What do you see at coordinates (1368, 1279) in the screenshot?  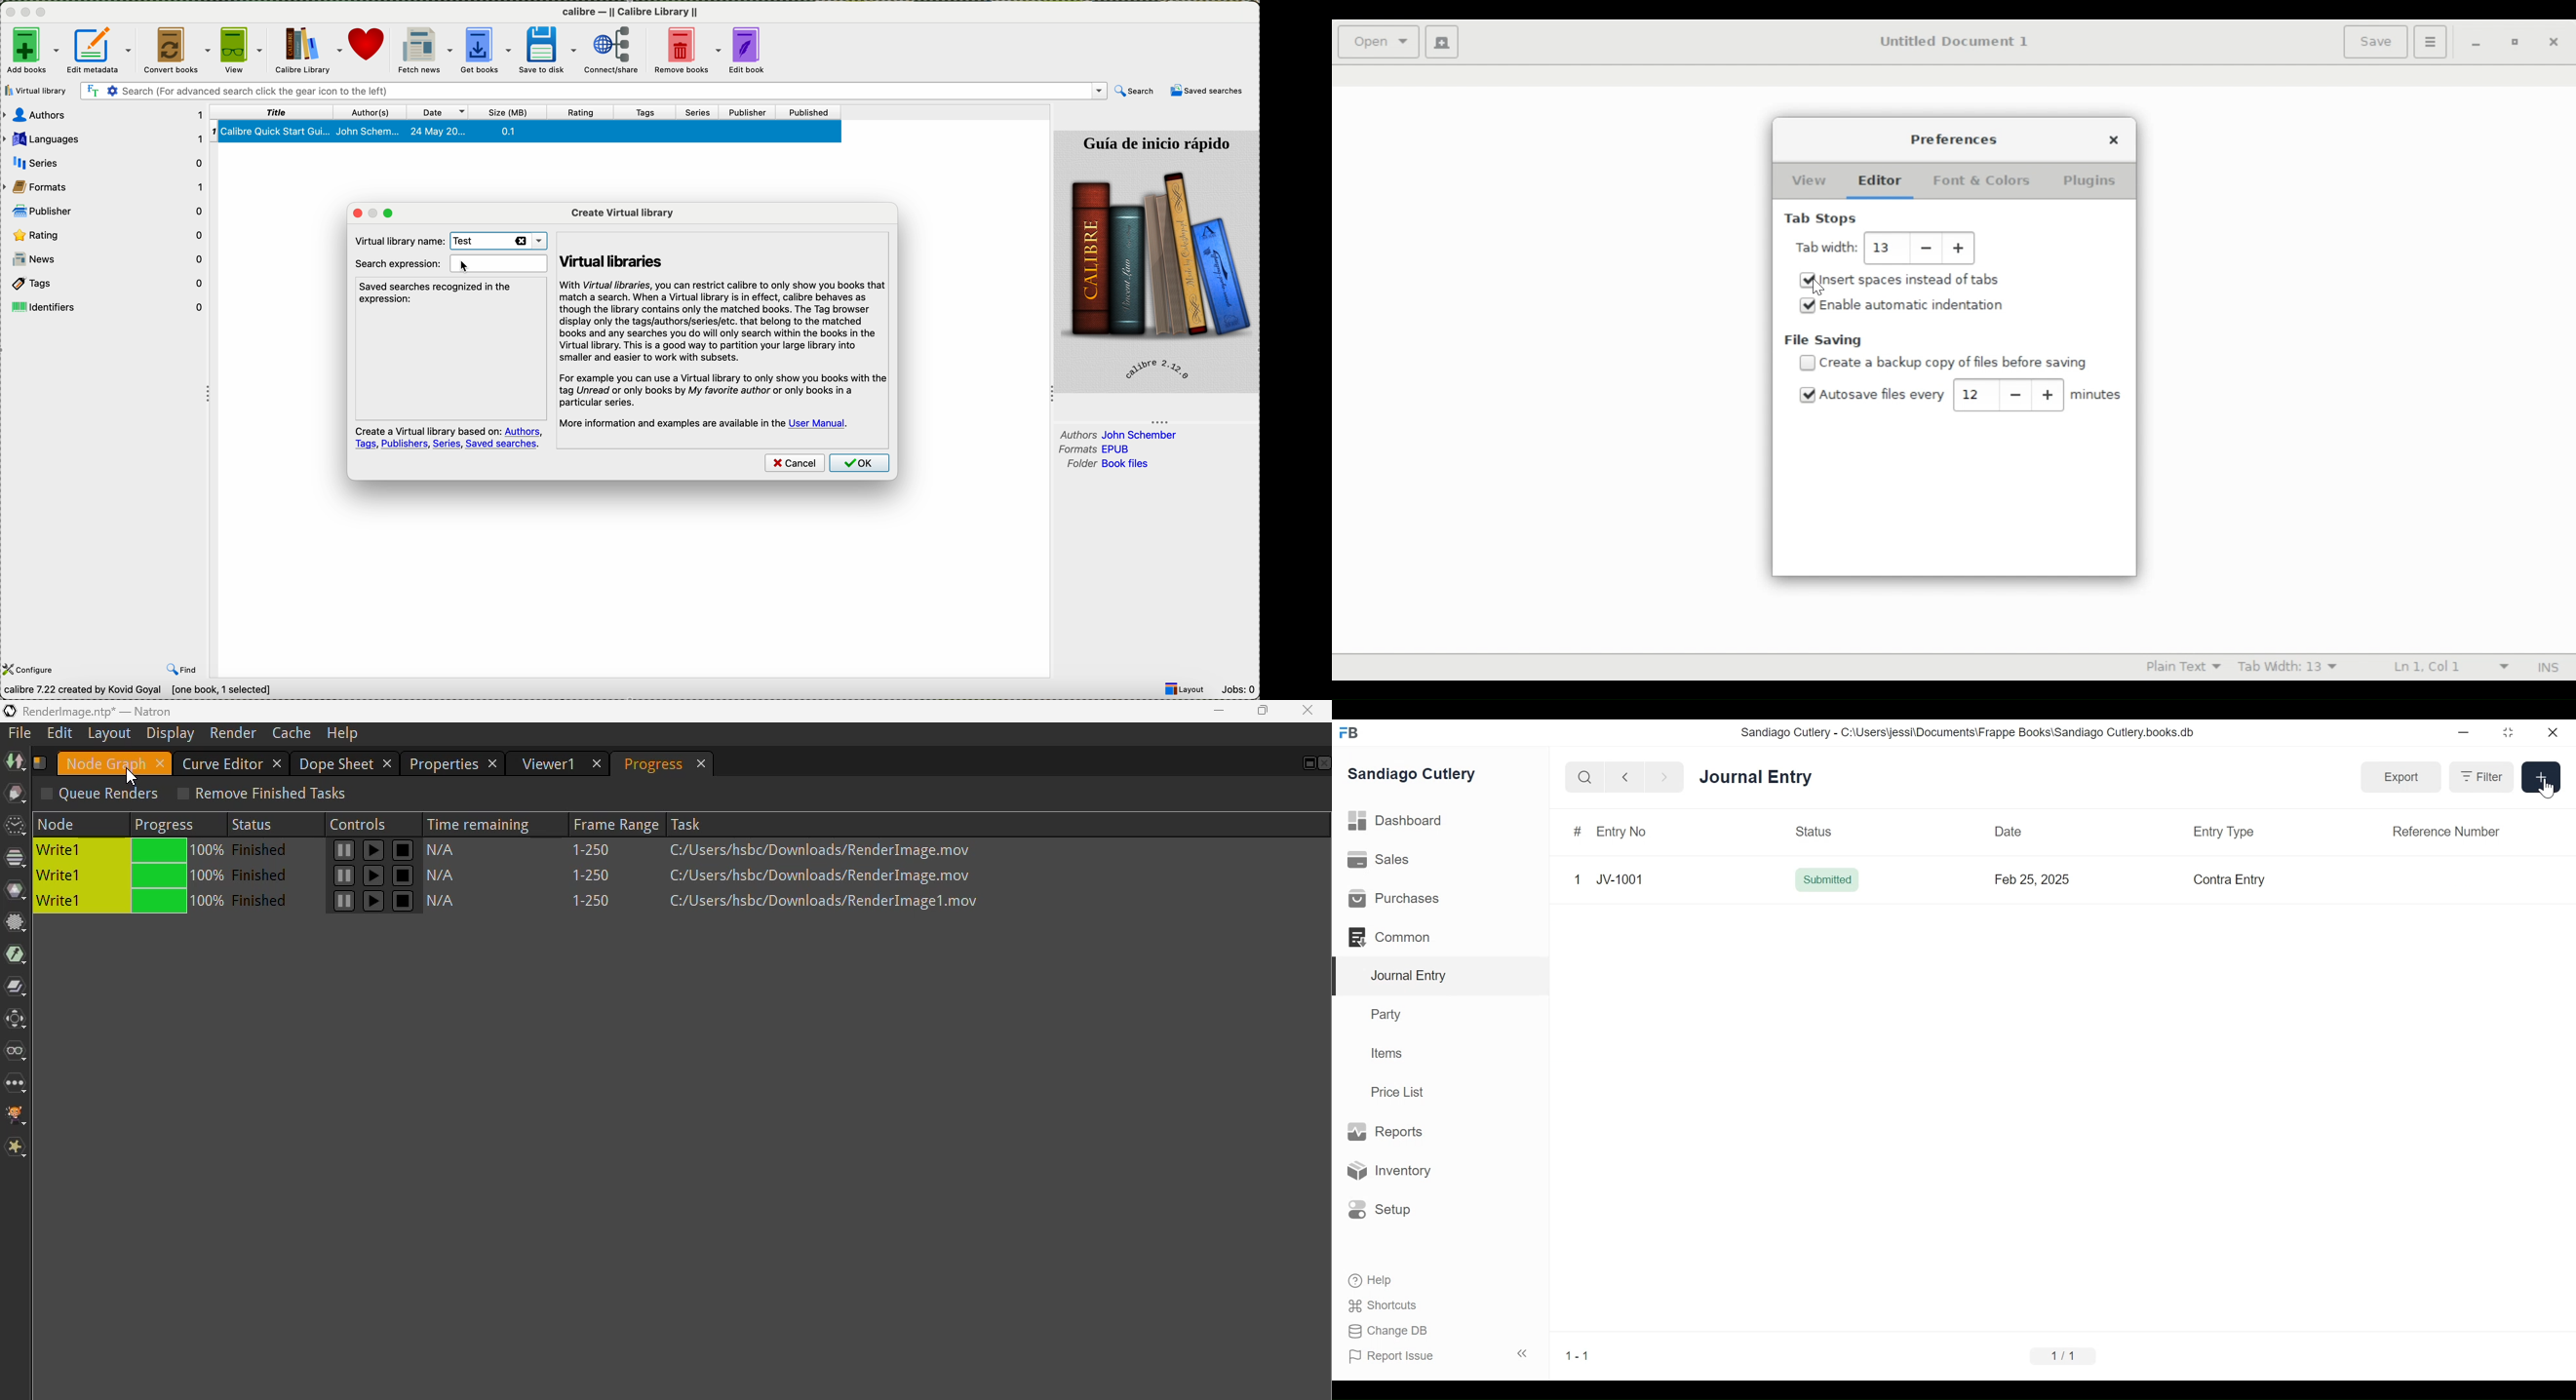 I see `Help` at bounding box center [1368, 1279].